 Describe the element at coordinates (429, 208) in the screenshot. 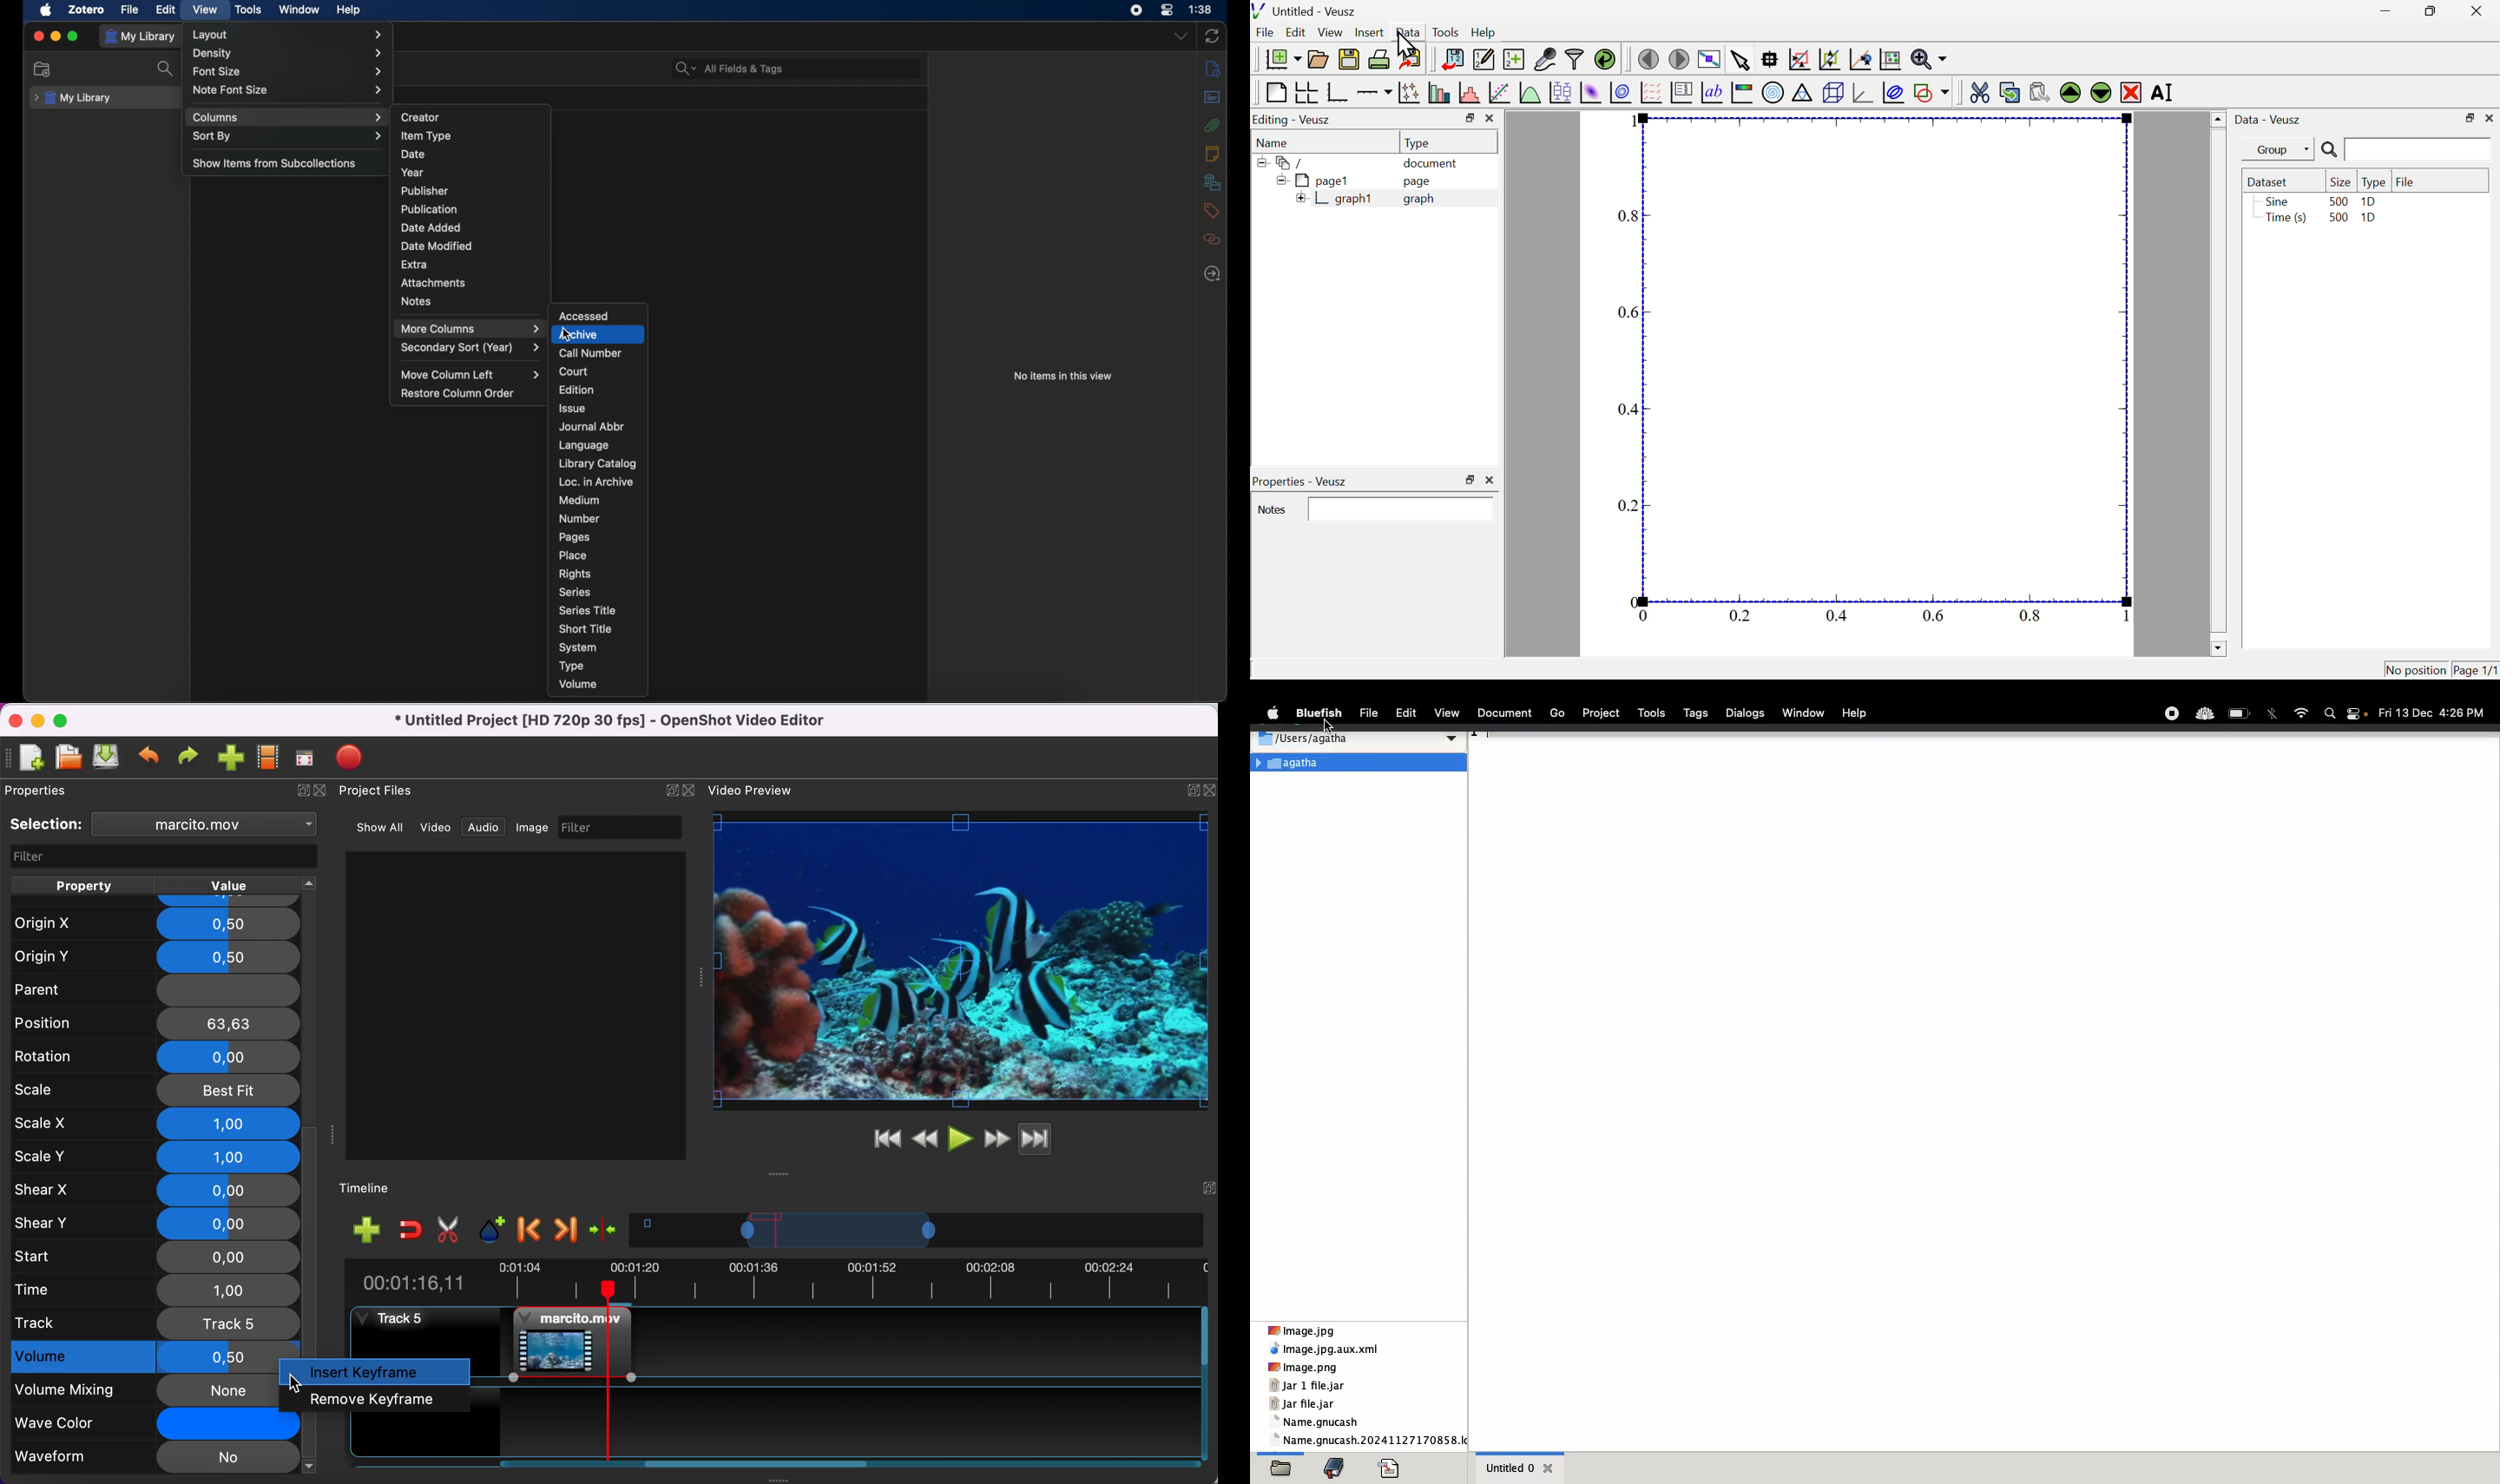

I see `publication` at that location.